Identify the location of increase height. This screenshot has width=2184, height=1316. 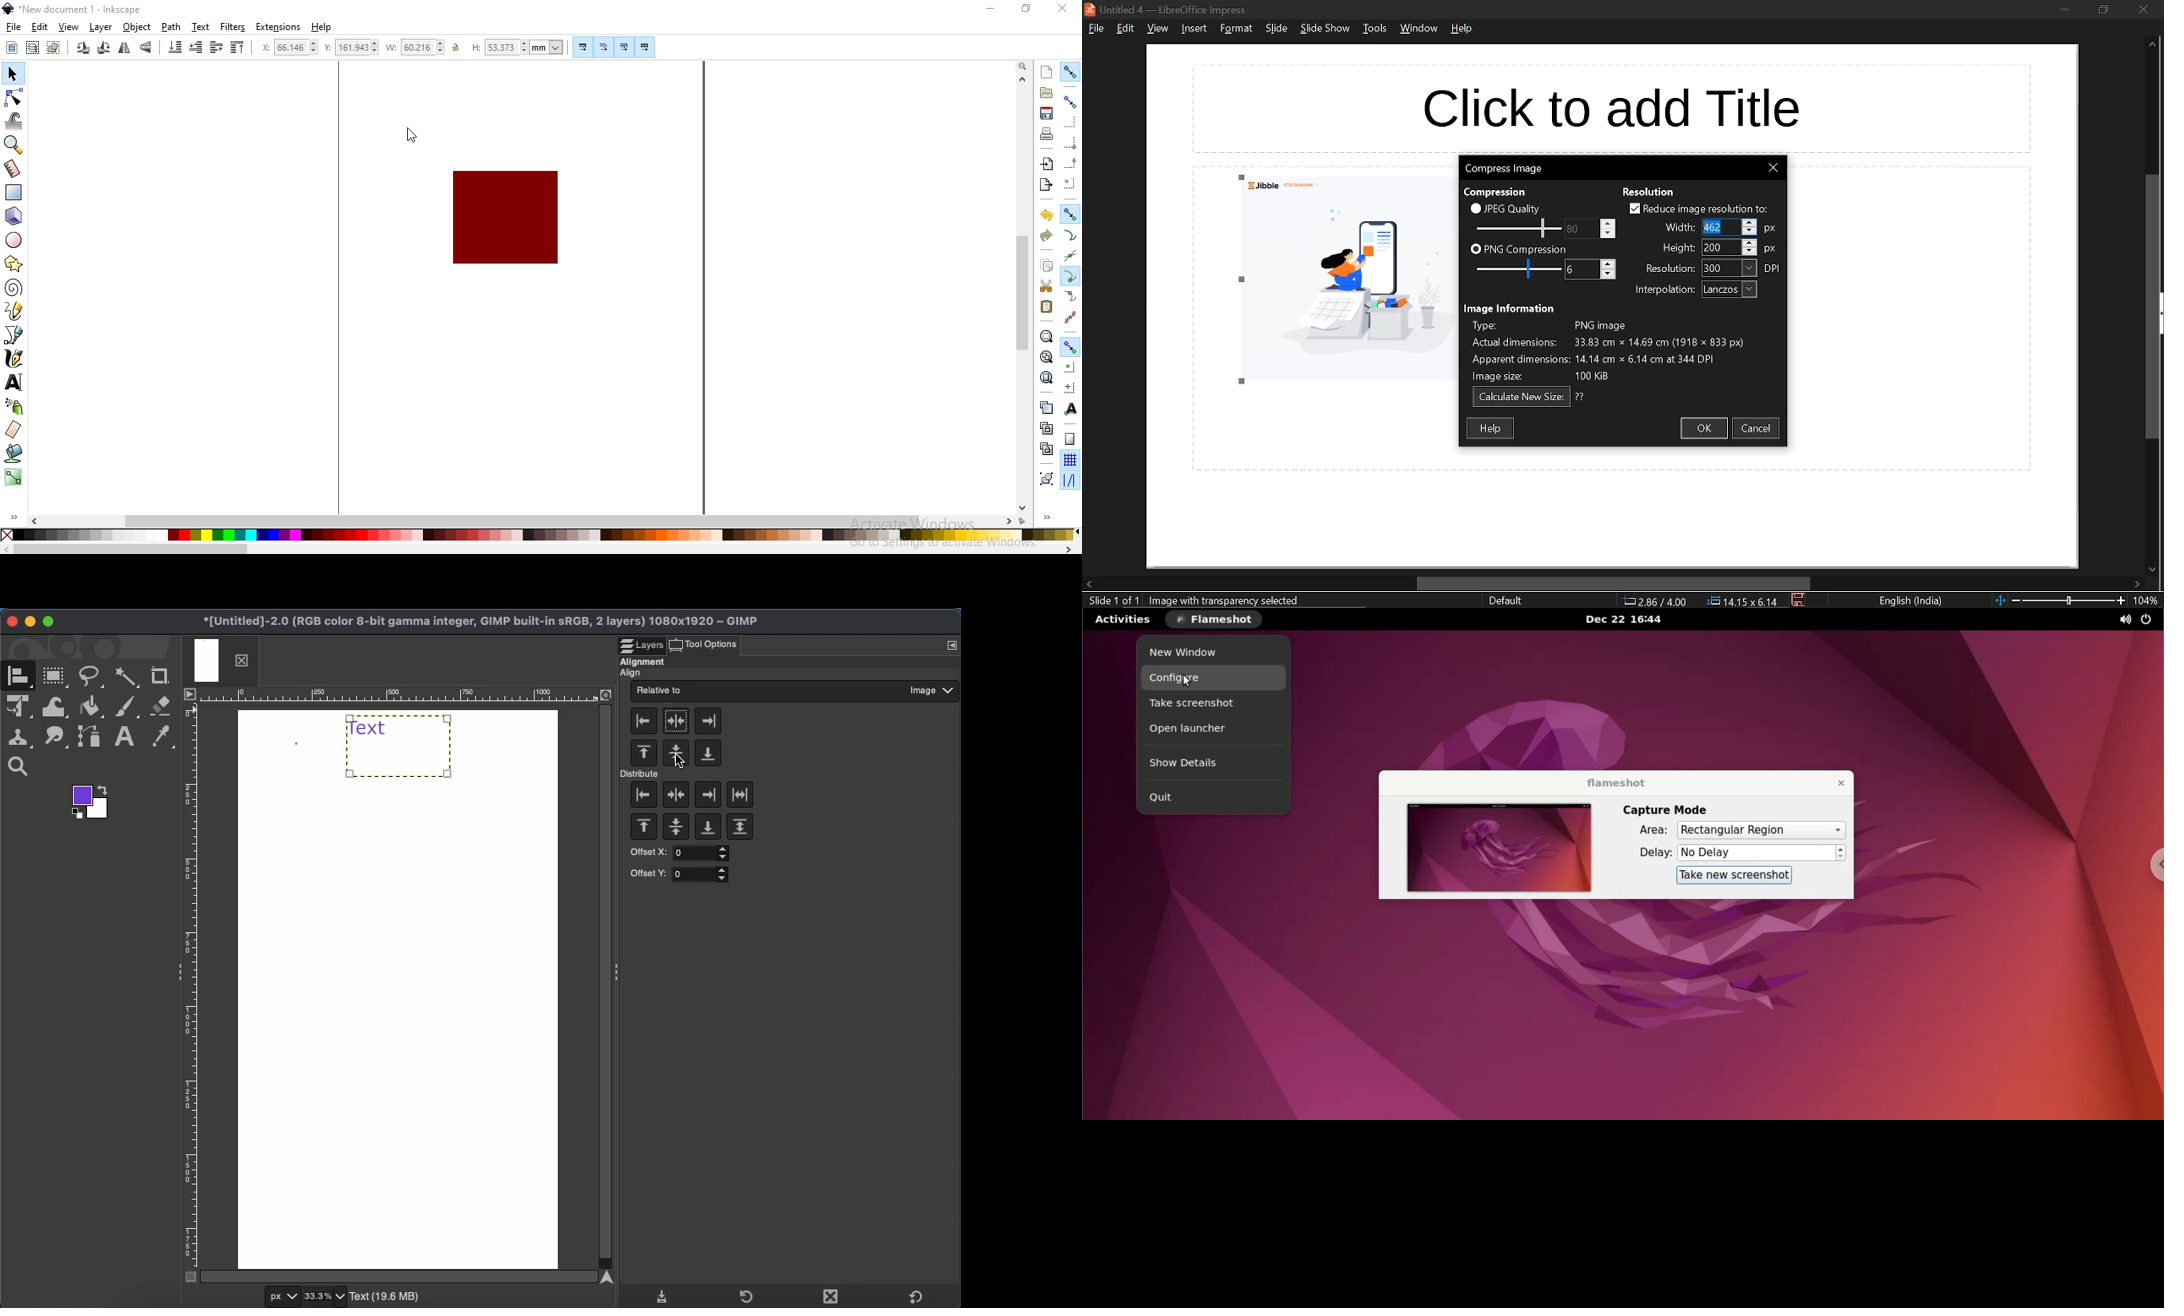
(1749, 242).